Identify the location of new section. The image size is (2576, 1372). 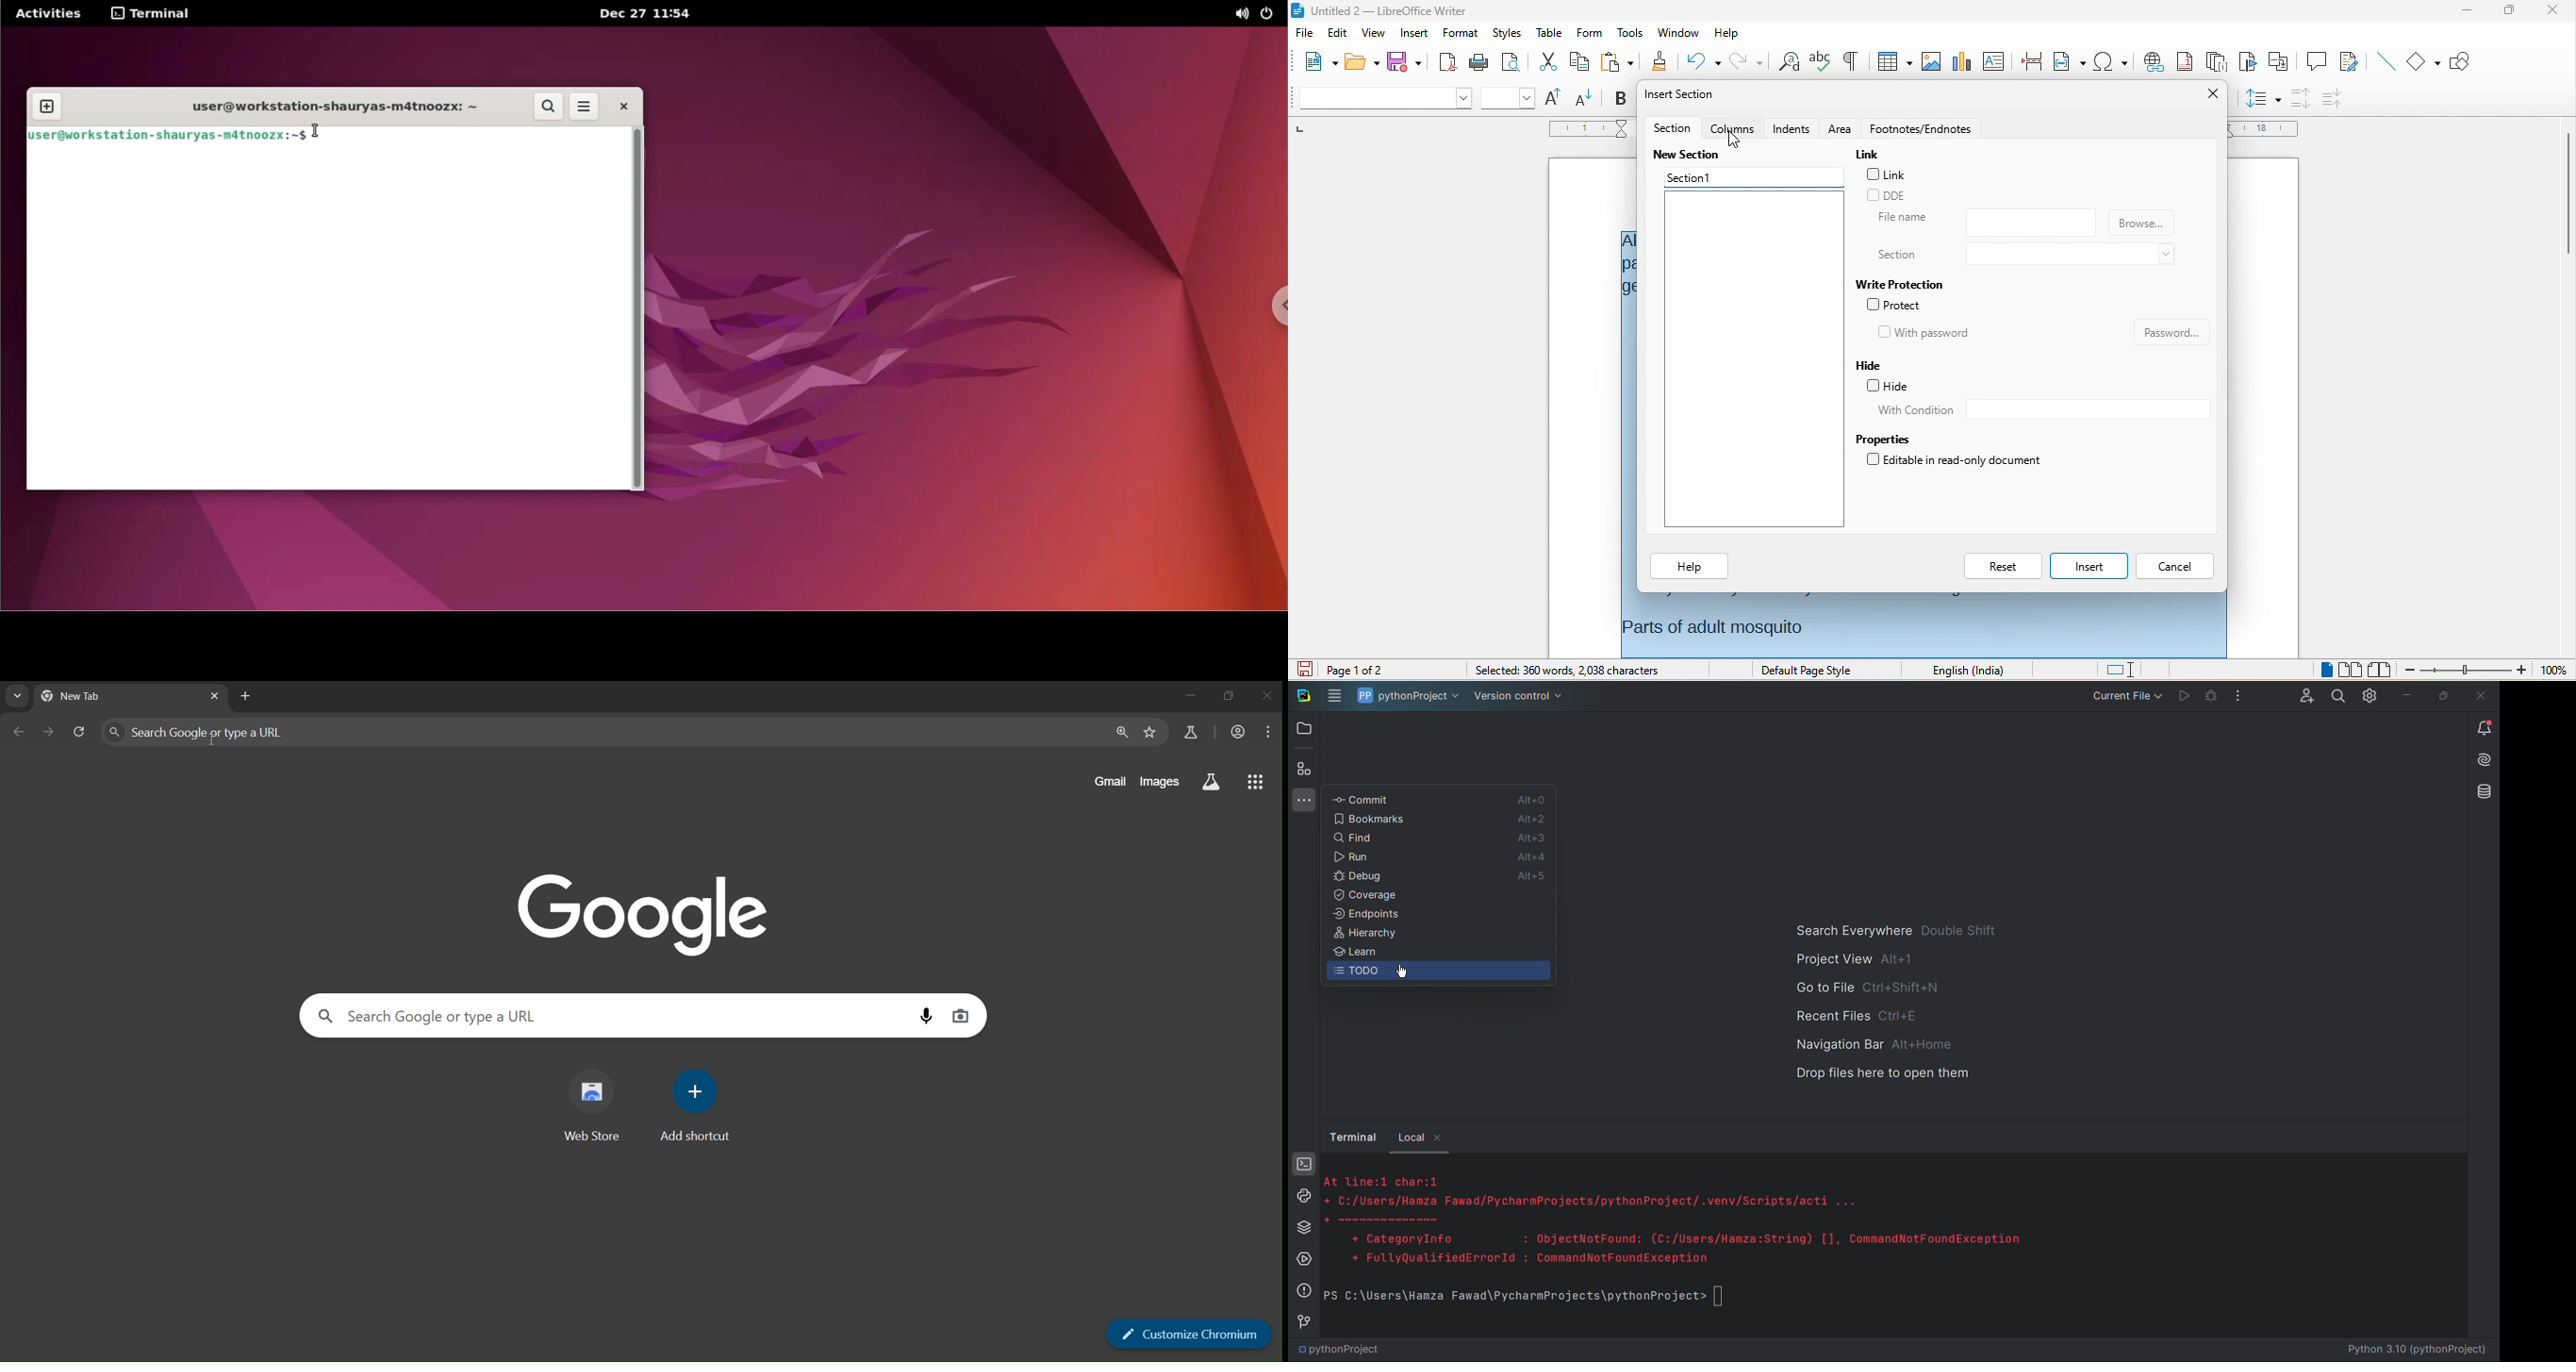
(1687, 154).